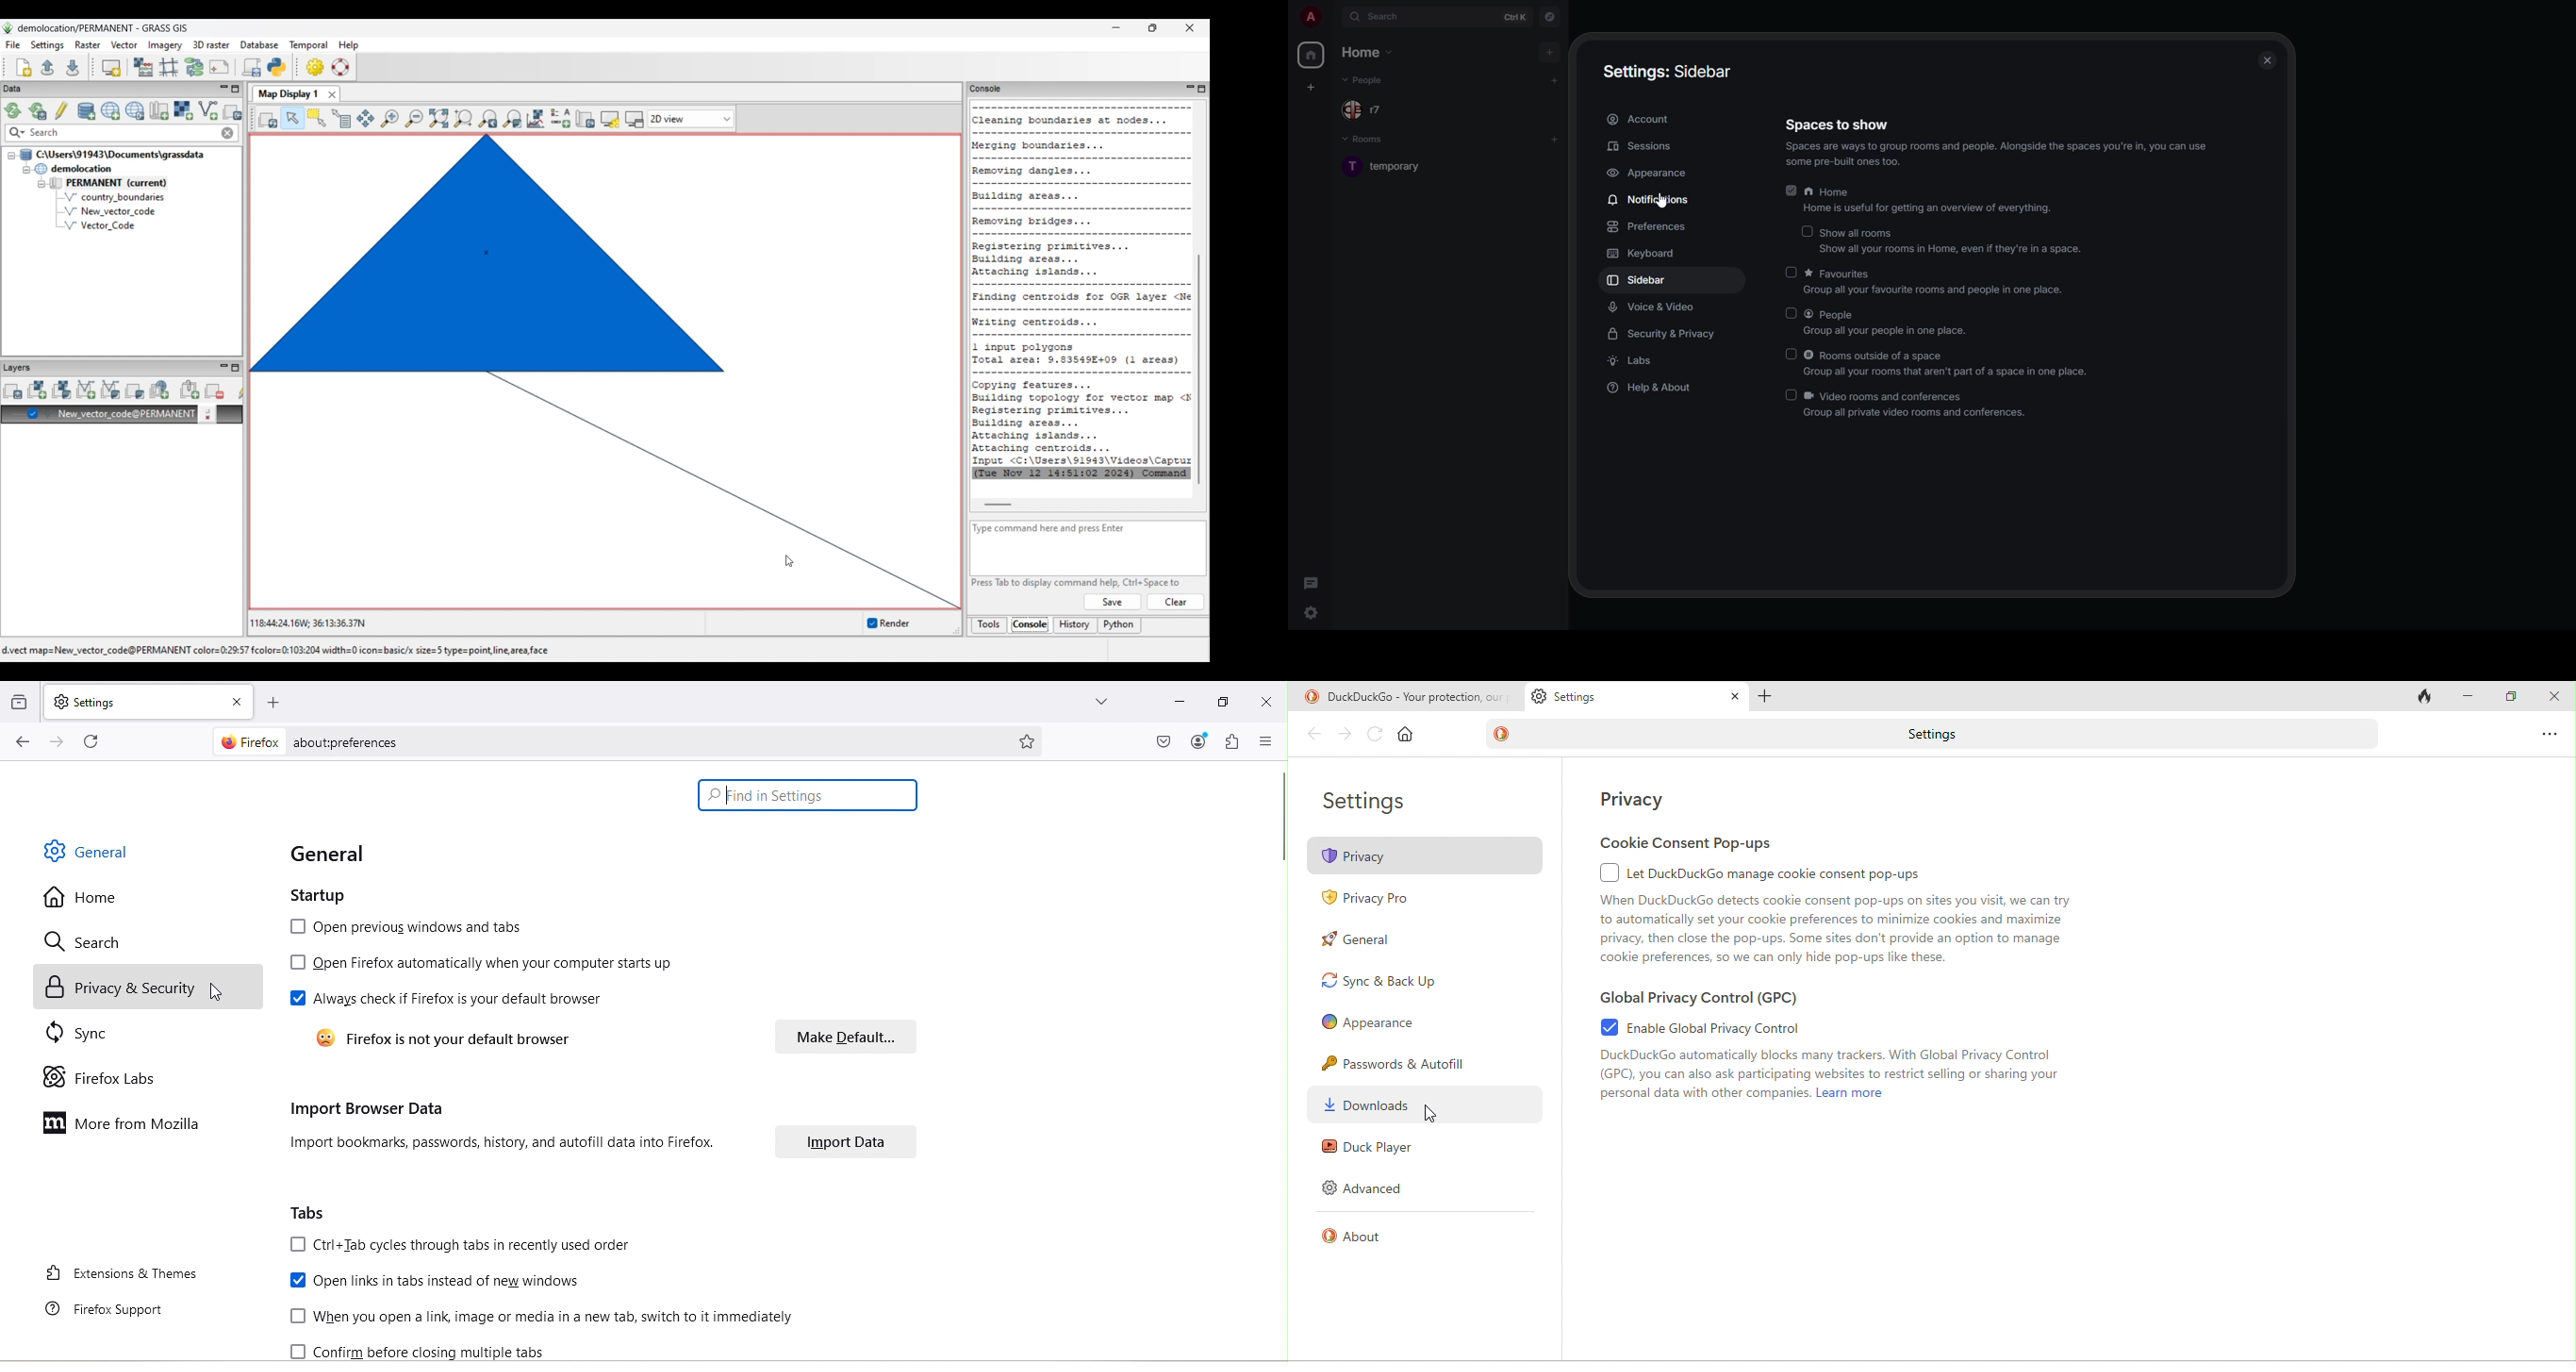 The image size is (2576, 1372). What do you see at coordinates (1890, 323) in the screenshot?
I see `people` at bounding box center [1890, 323].